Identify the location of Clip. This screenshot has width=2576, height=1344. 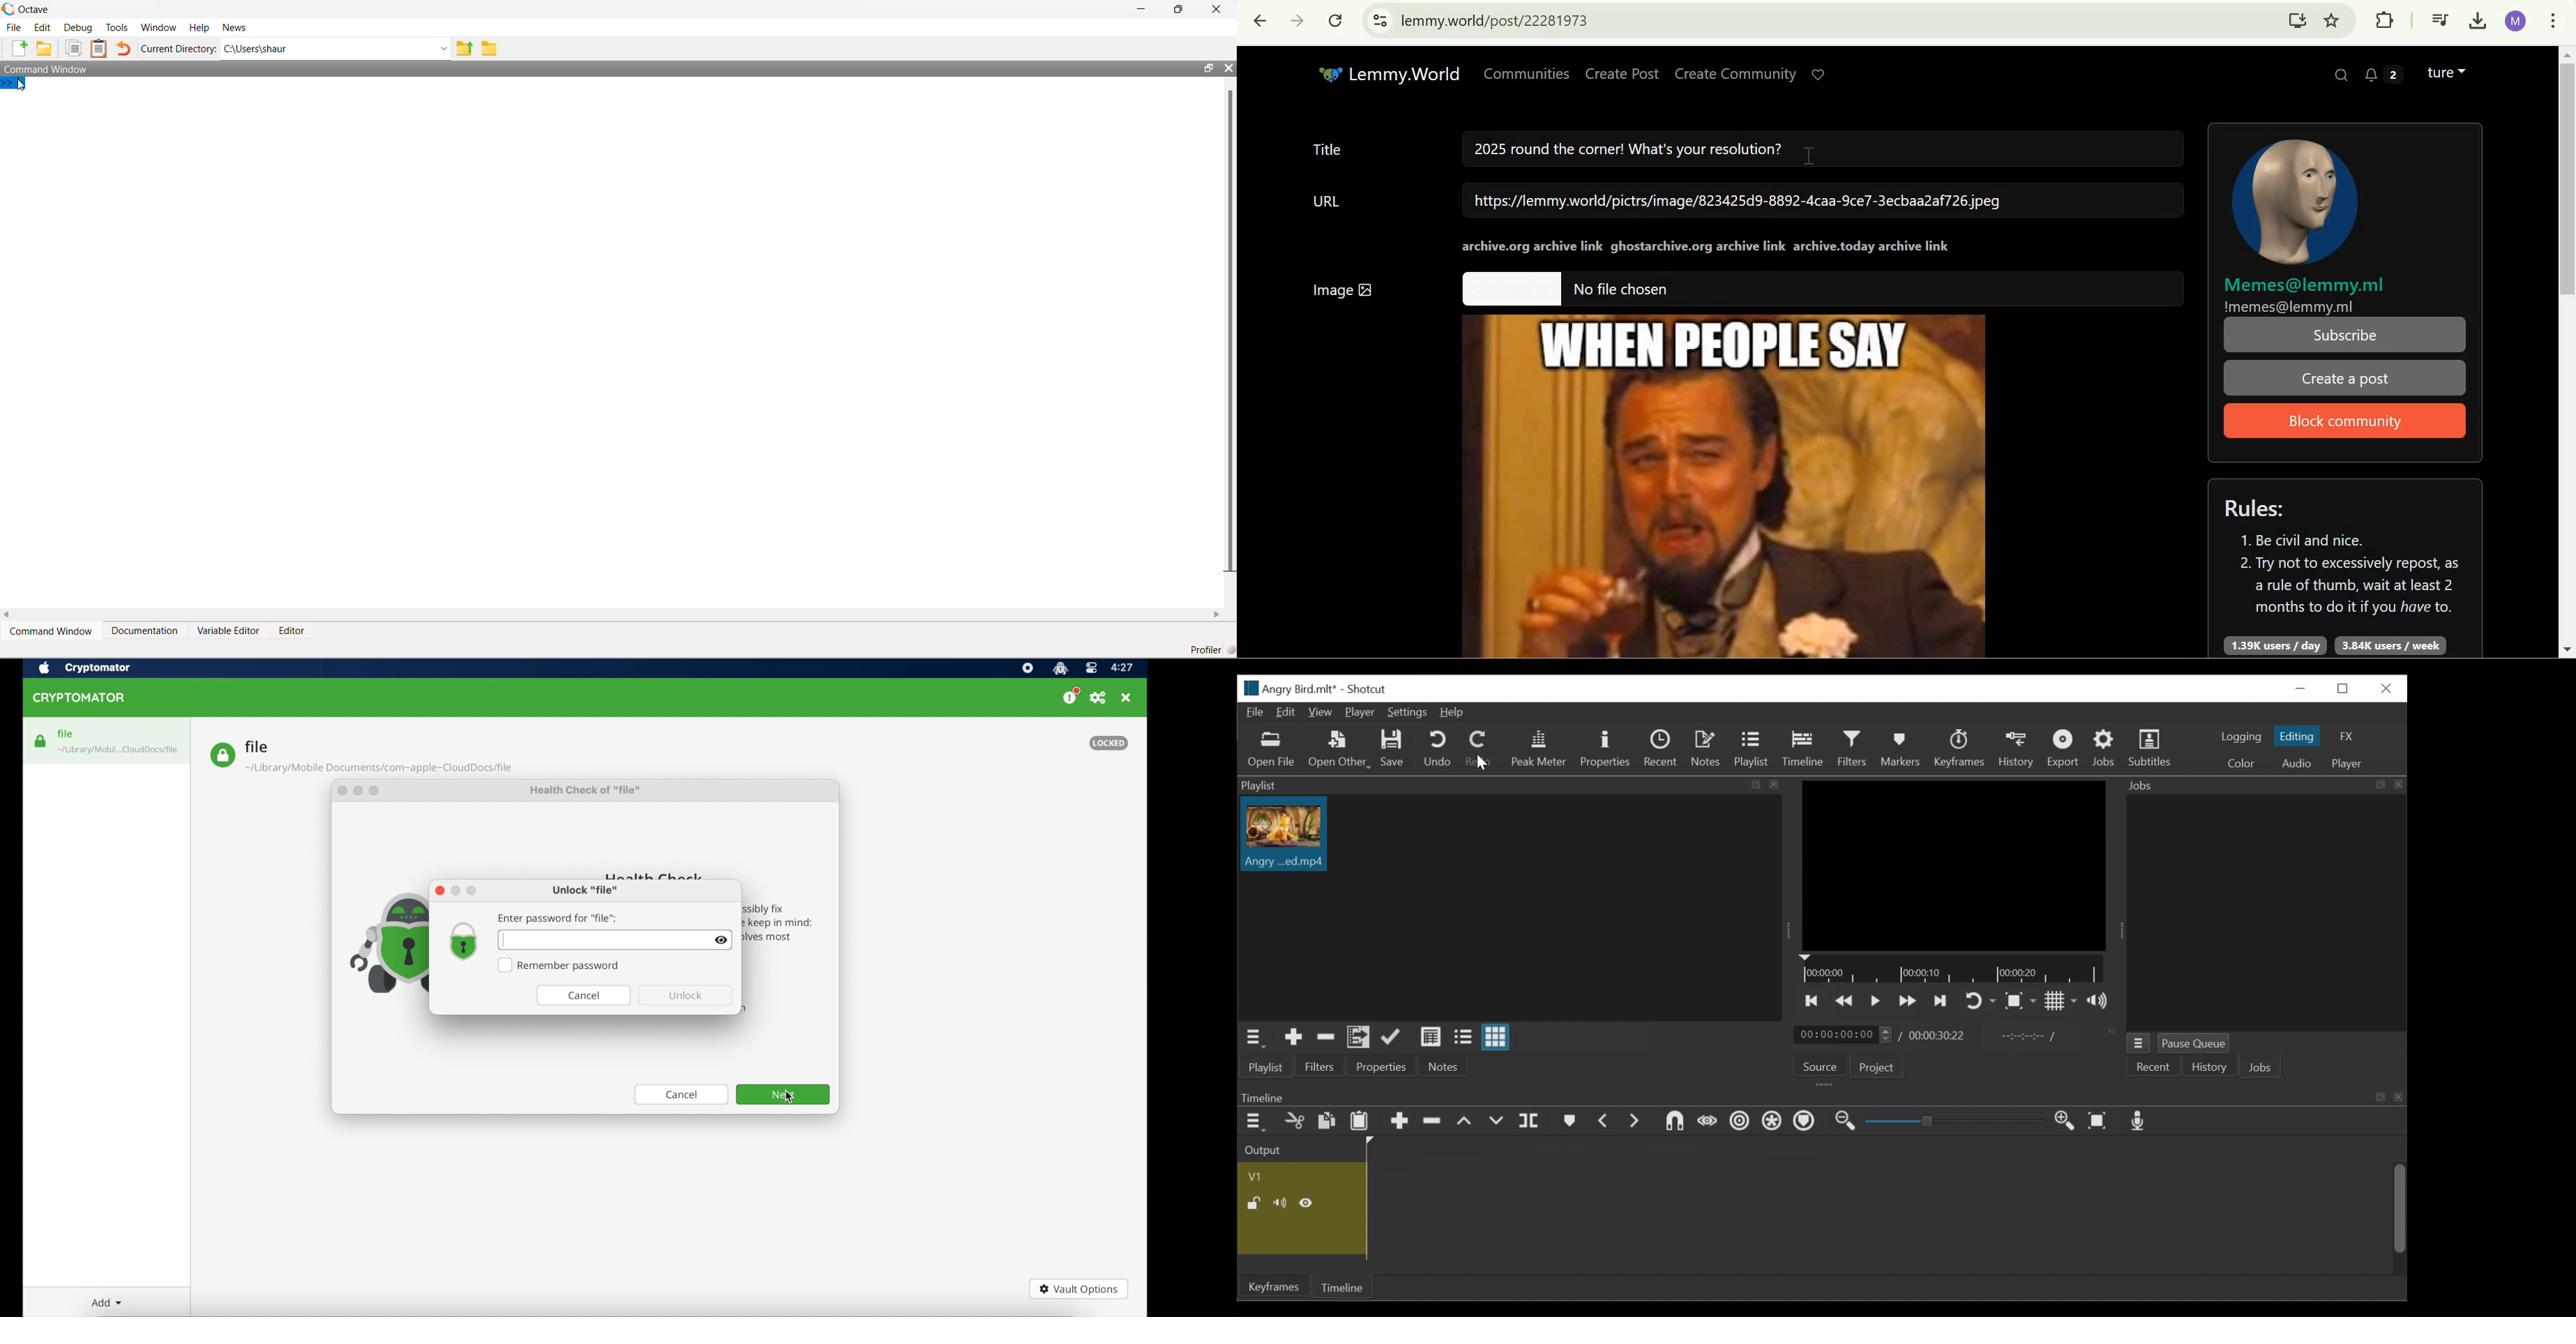
(1726, 1208).